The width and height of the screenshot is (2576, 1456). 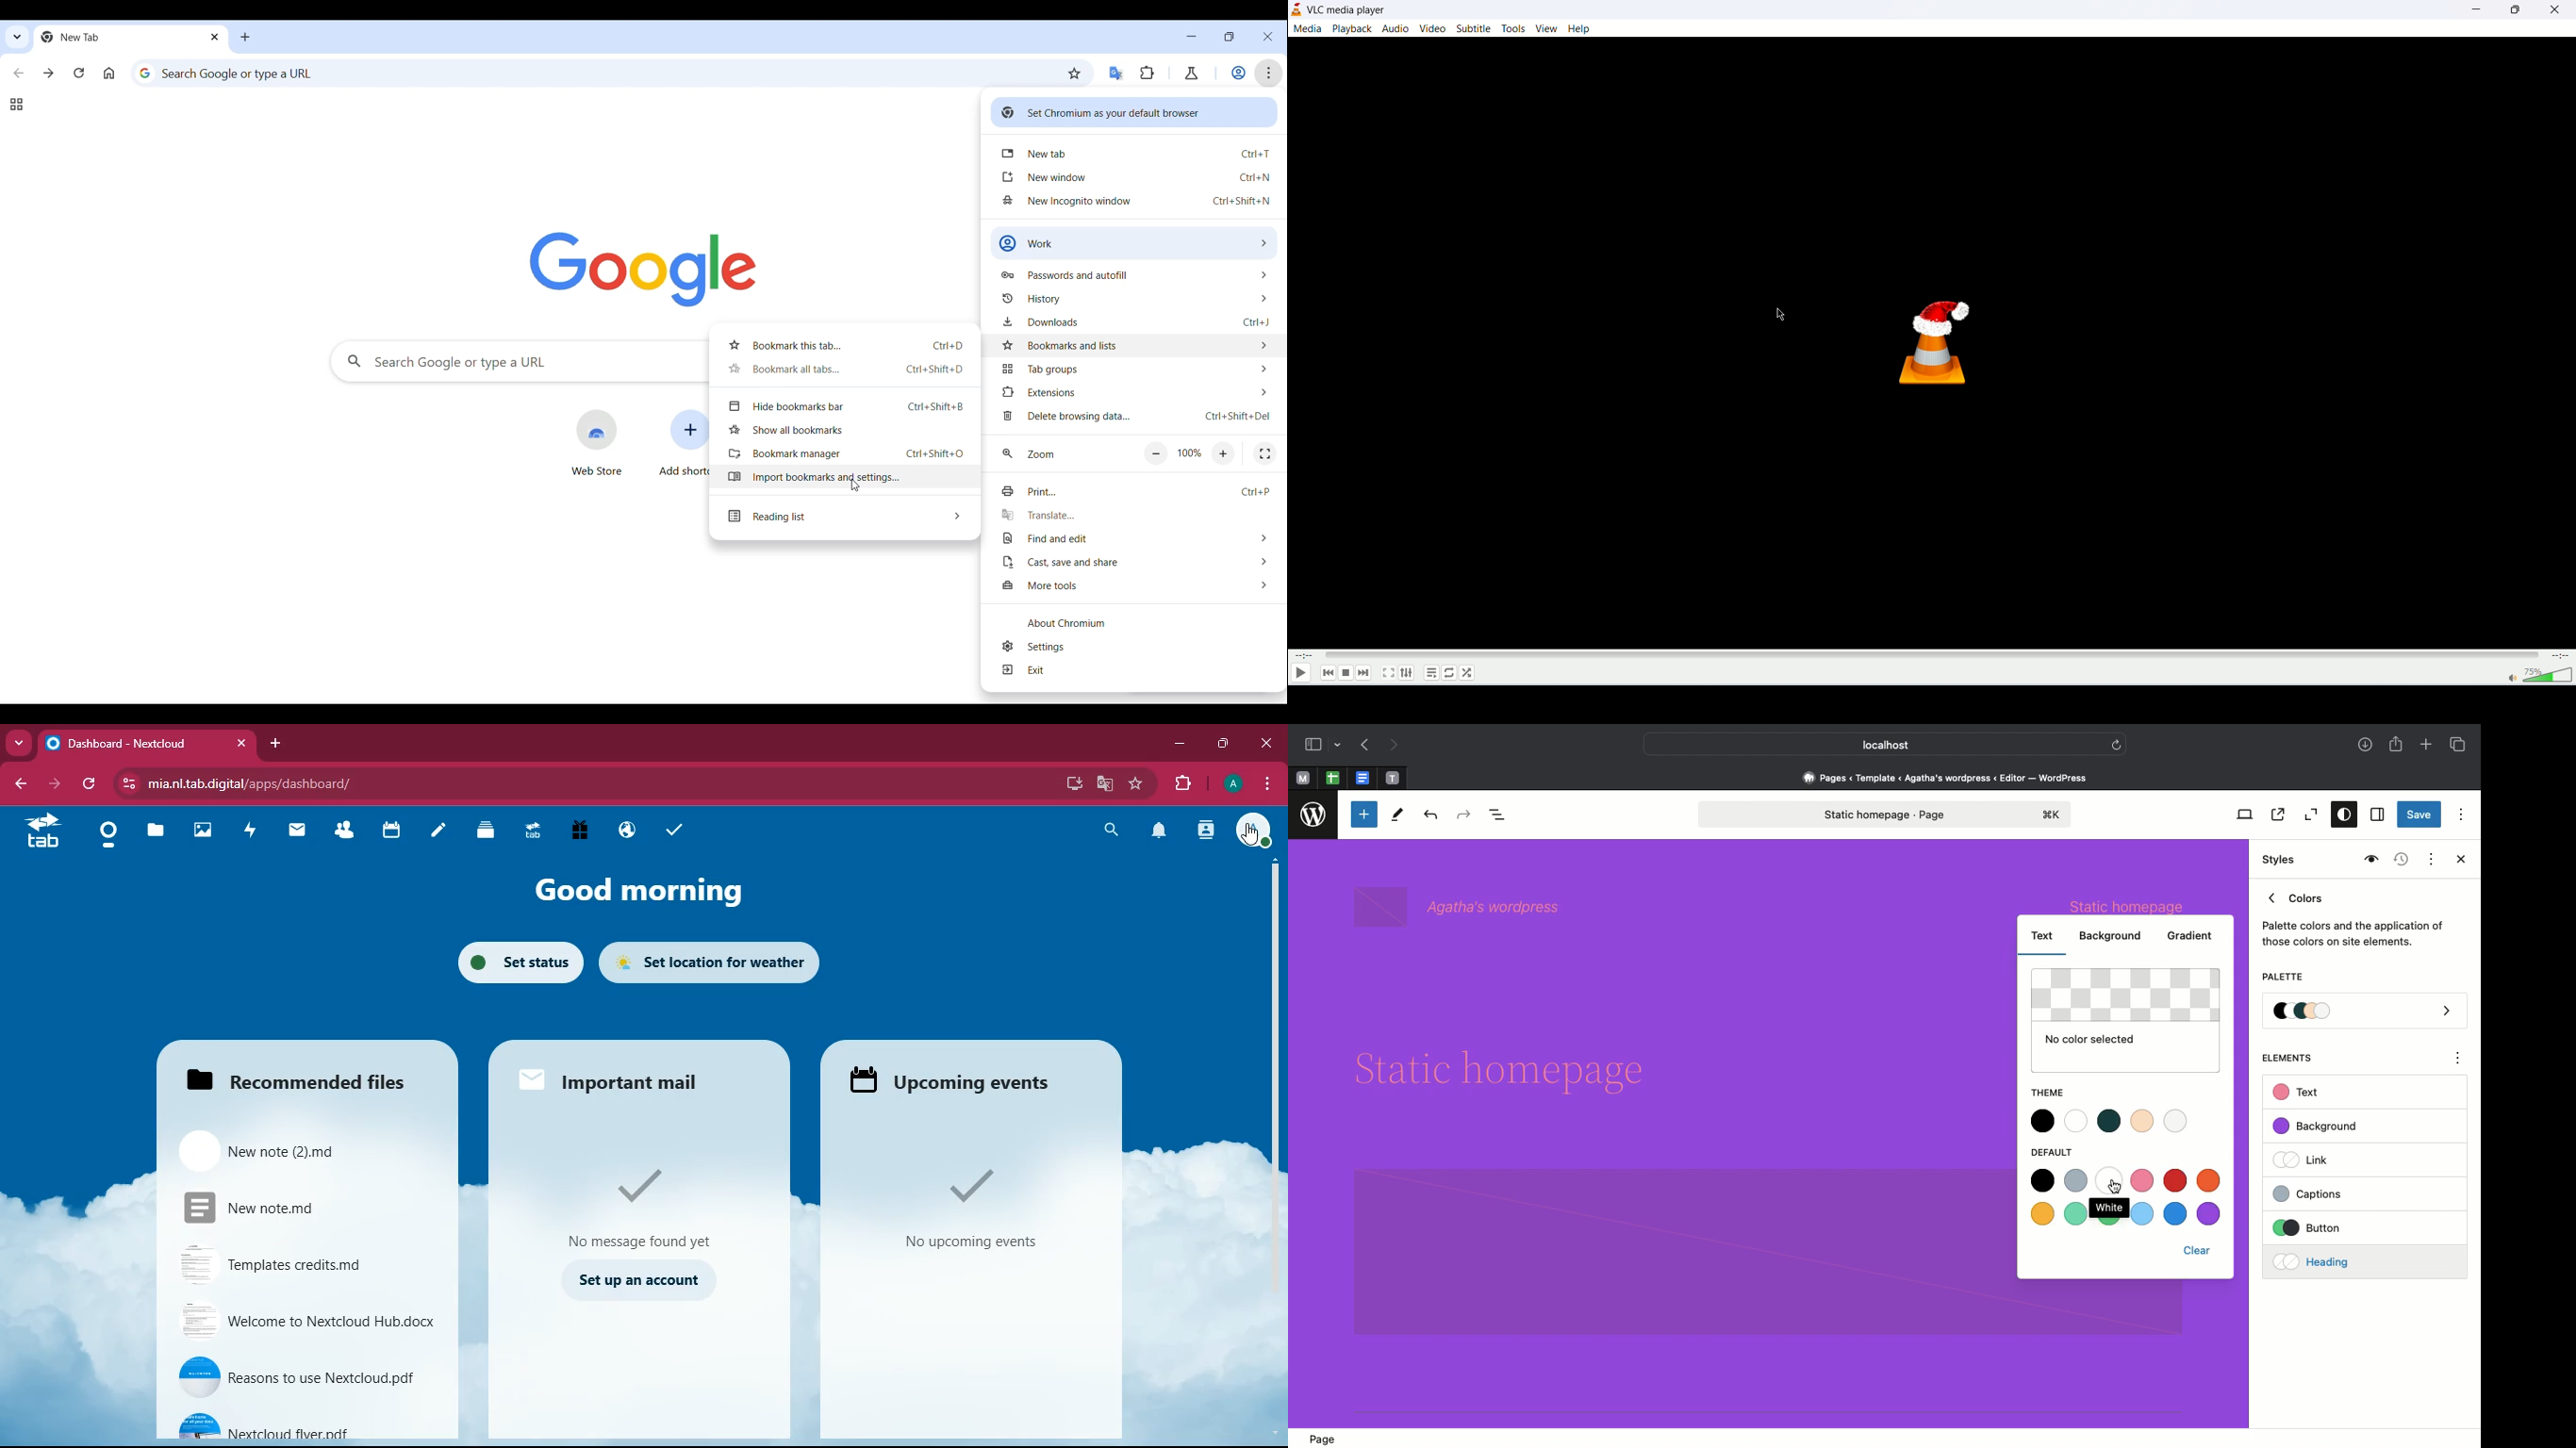 What do you see at coordinates (1254, 830) in the screenshot?
I see `Account` at bounding box center [1254, 830].